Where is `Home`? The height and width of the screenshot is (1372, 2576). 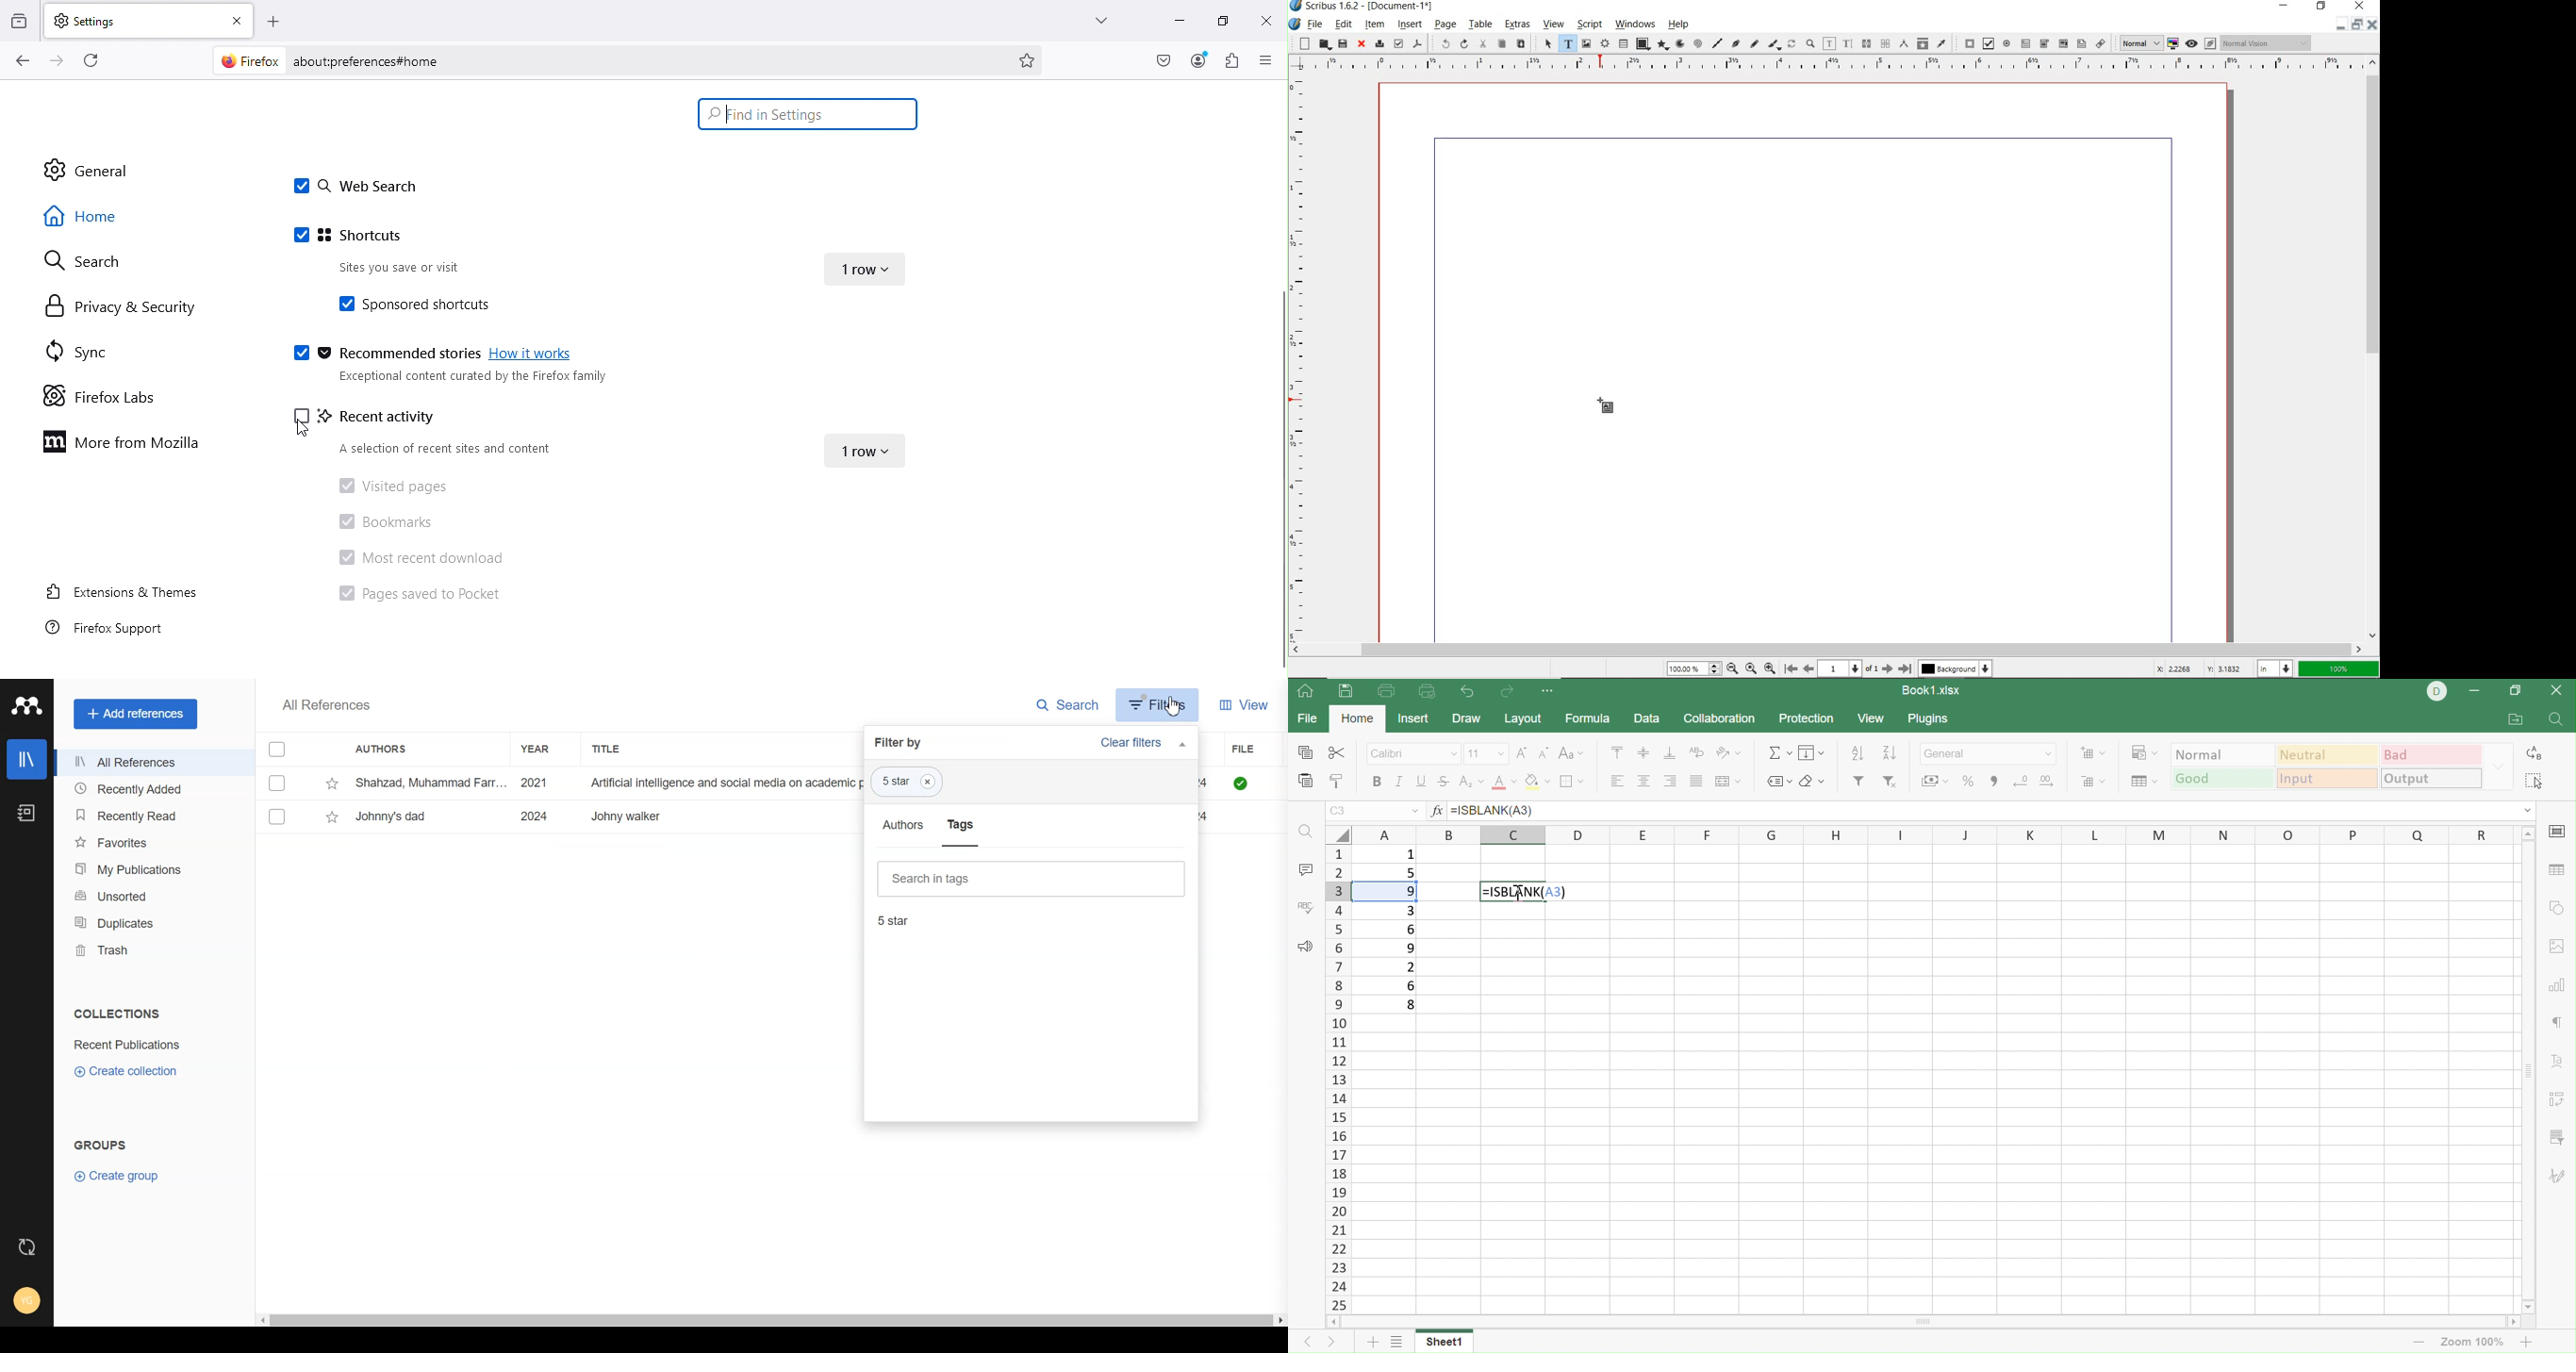 Home is located at coordinates (1359, 717).